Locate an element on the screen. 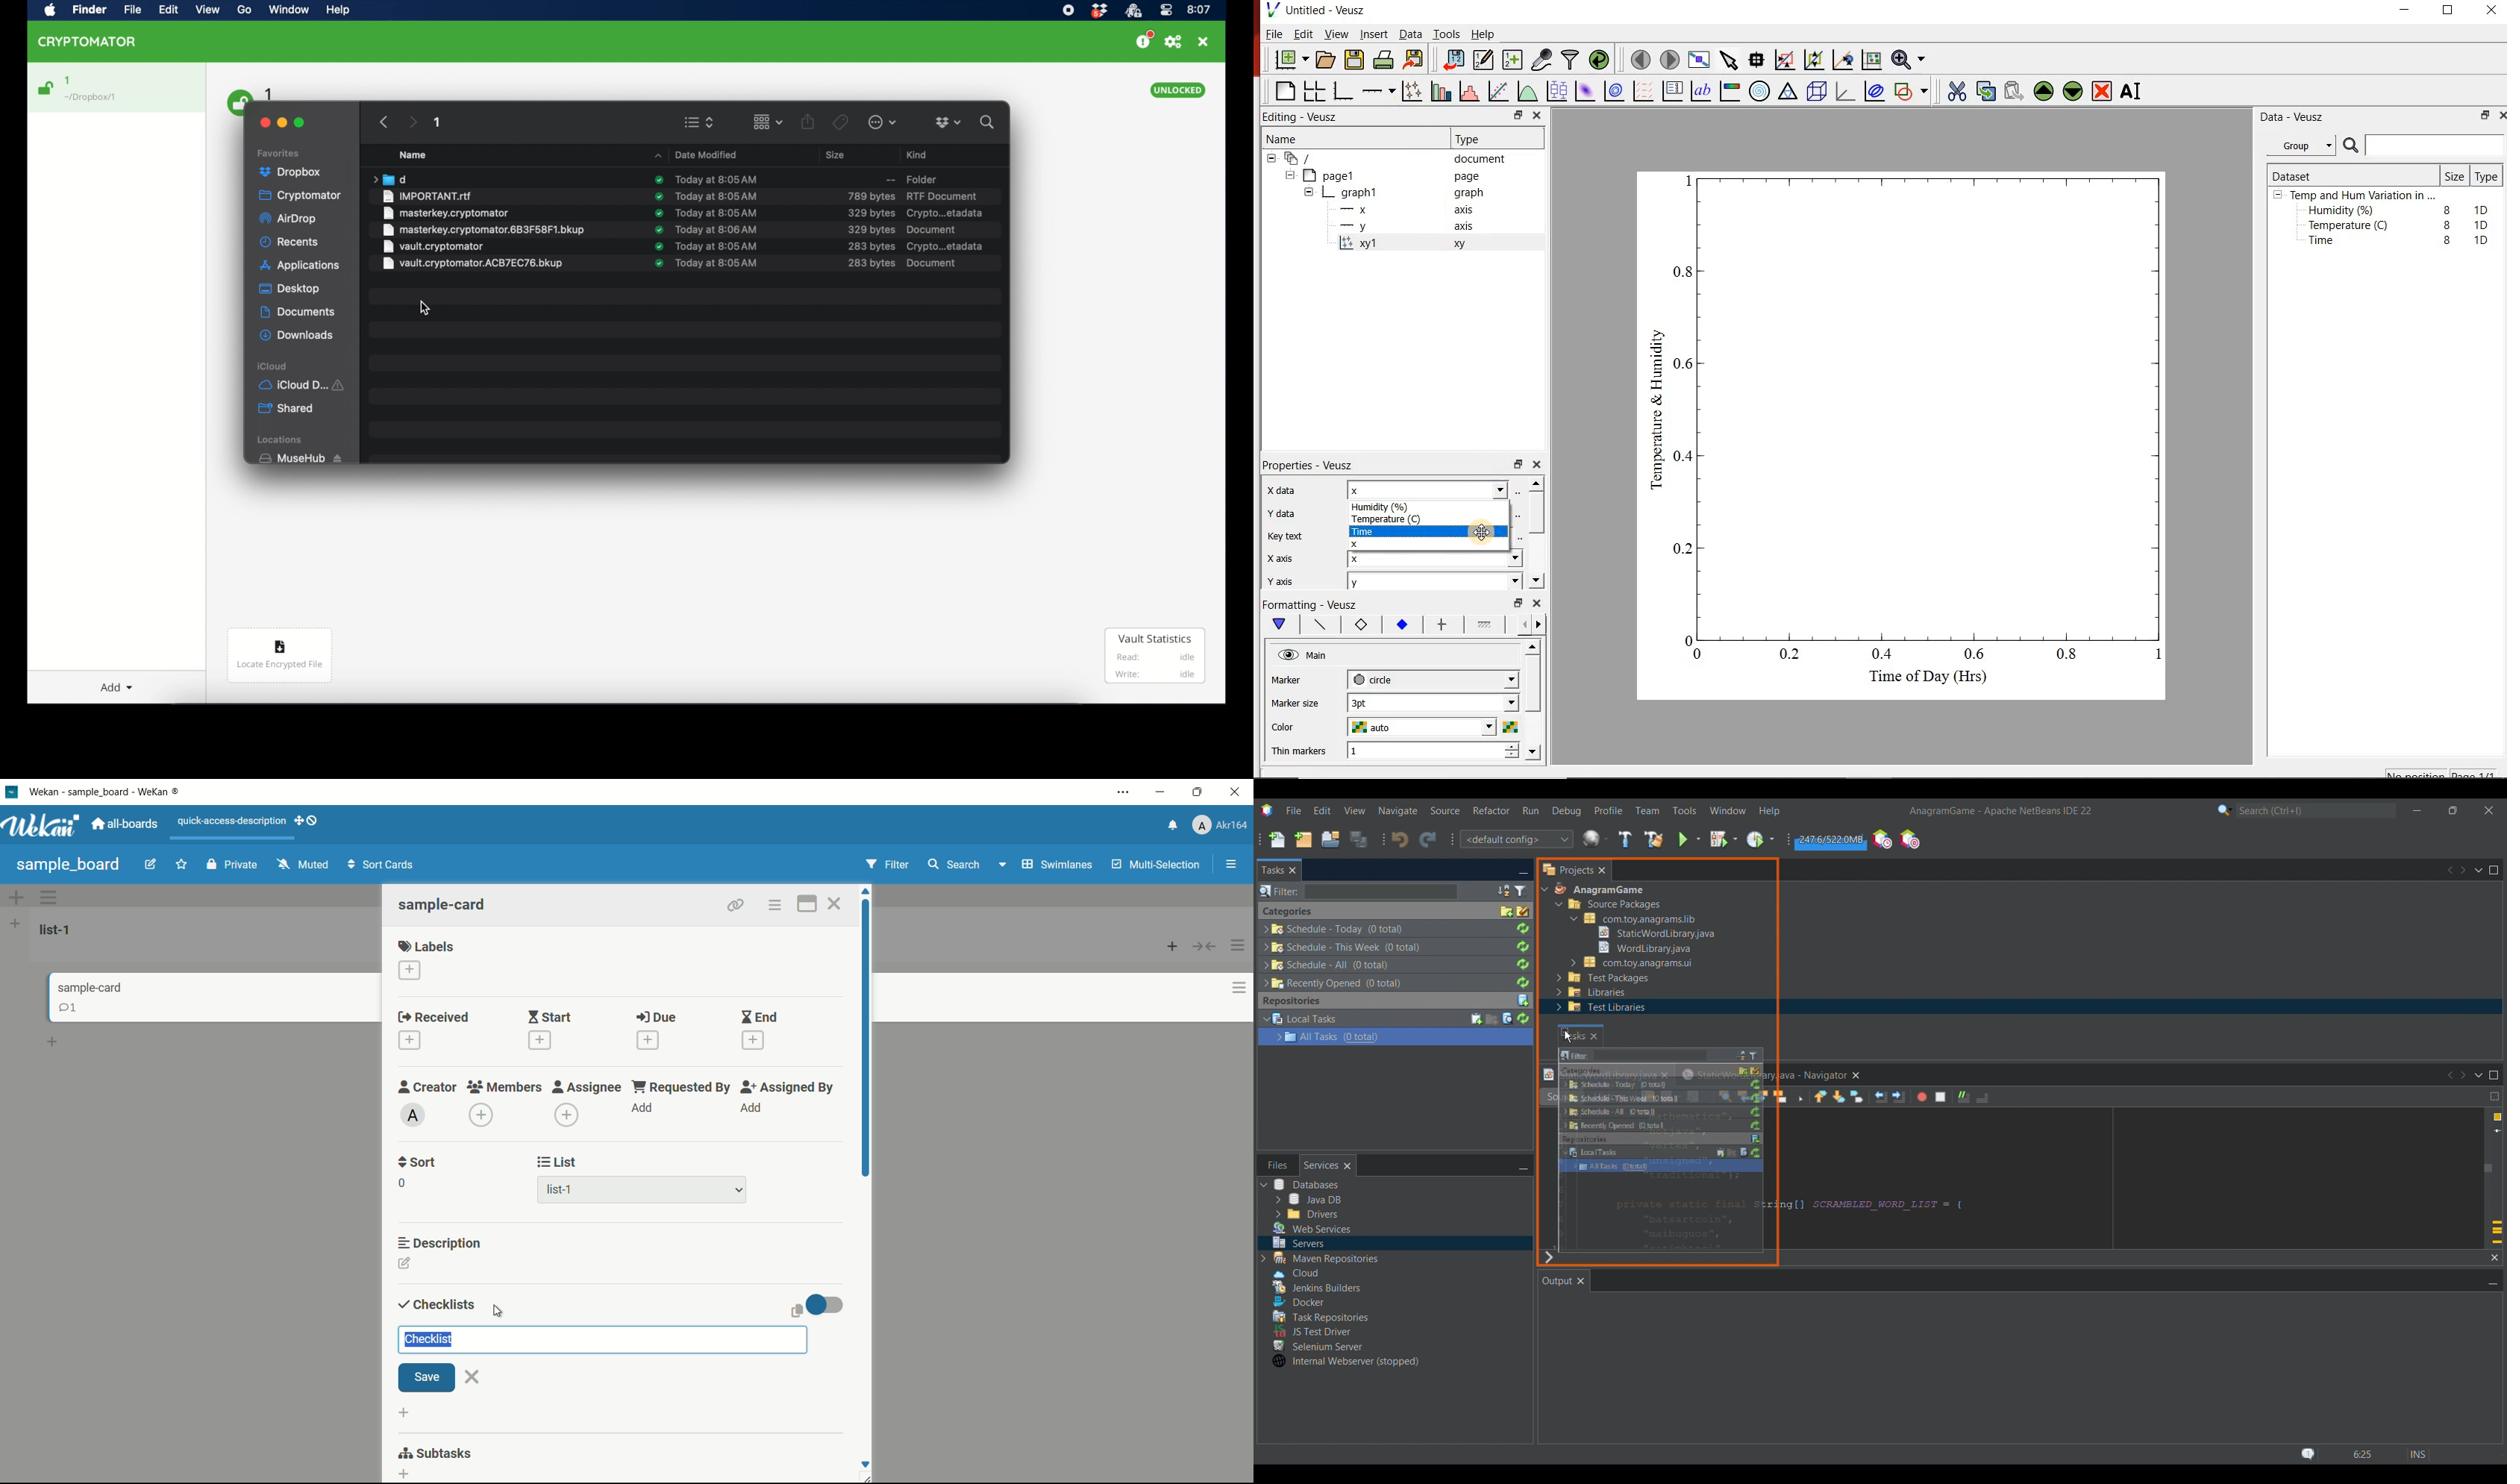 The height and width of the screenshot is (1484, 2520). close is located at coordinates (1538, 115).